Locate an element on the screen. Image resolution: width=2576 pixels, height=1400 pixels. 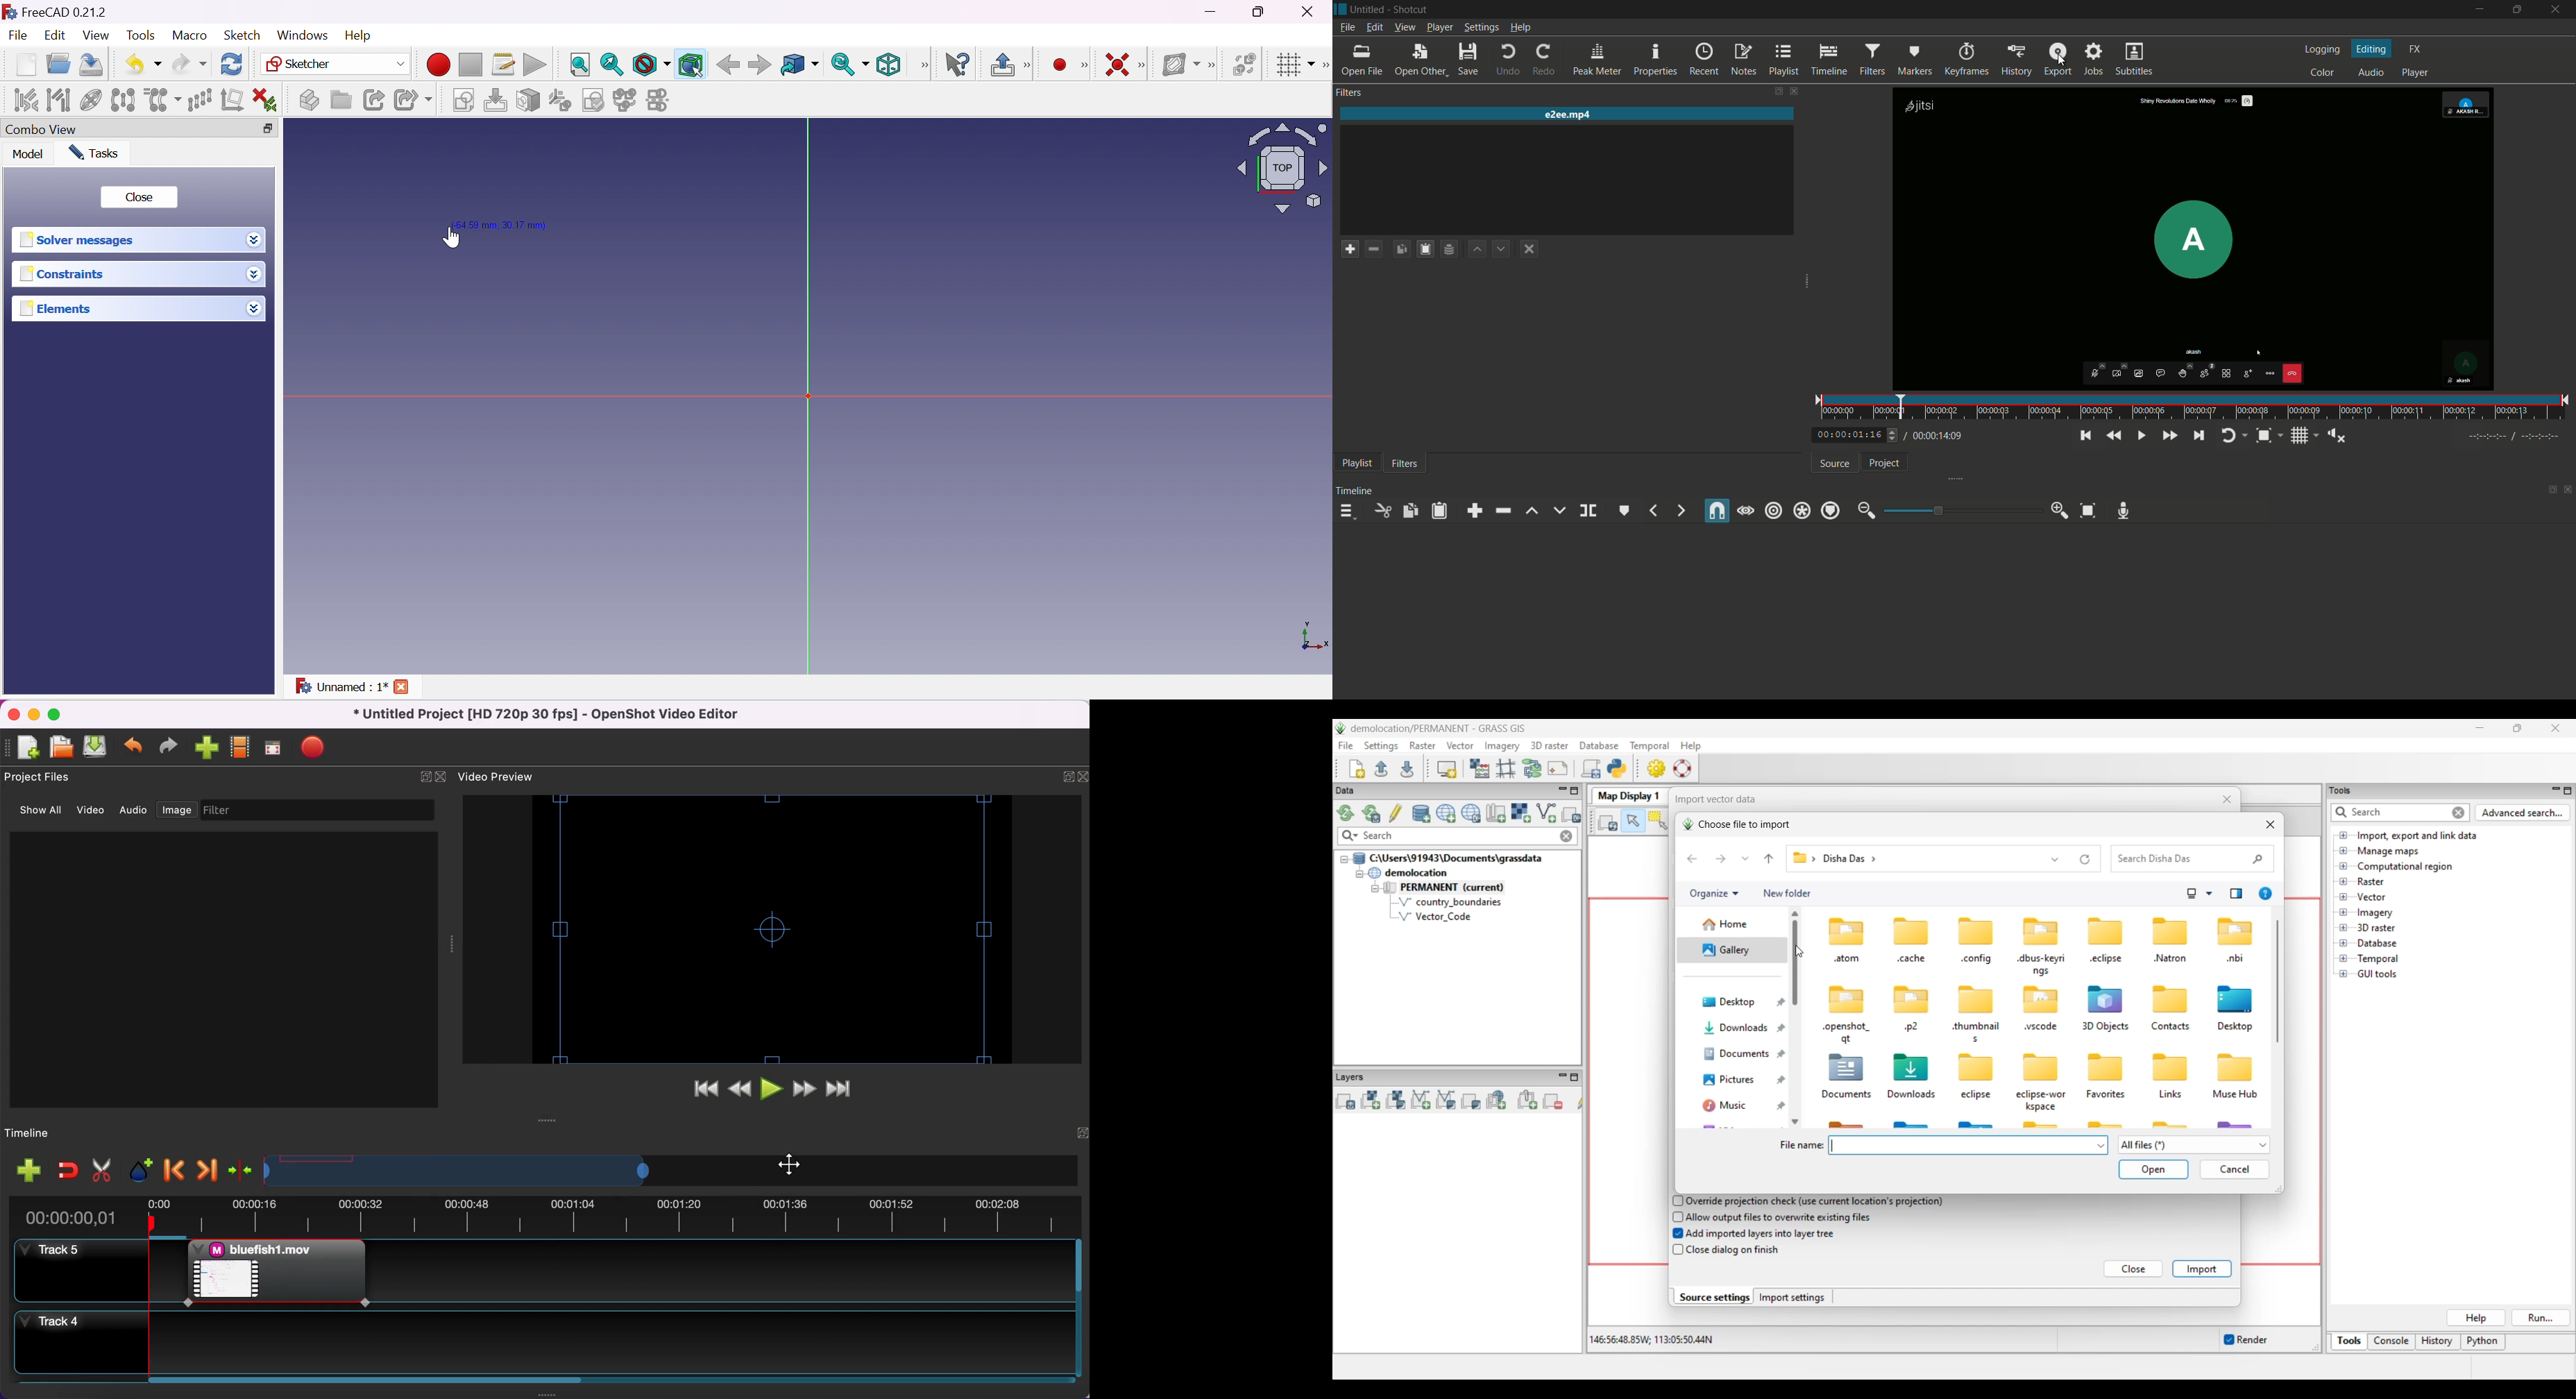
ripple all tracks is located at coordinates (1803, 511).